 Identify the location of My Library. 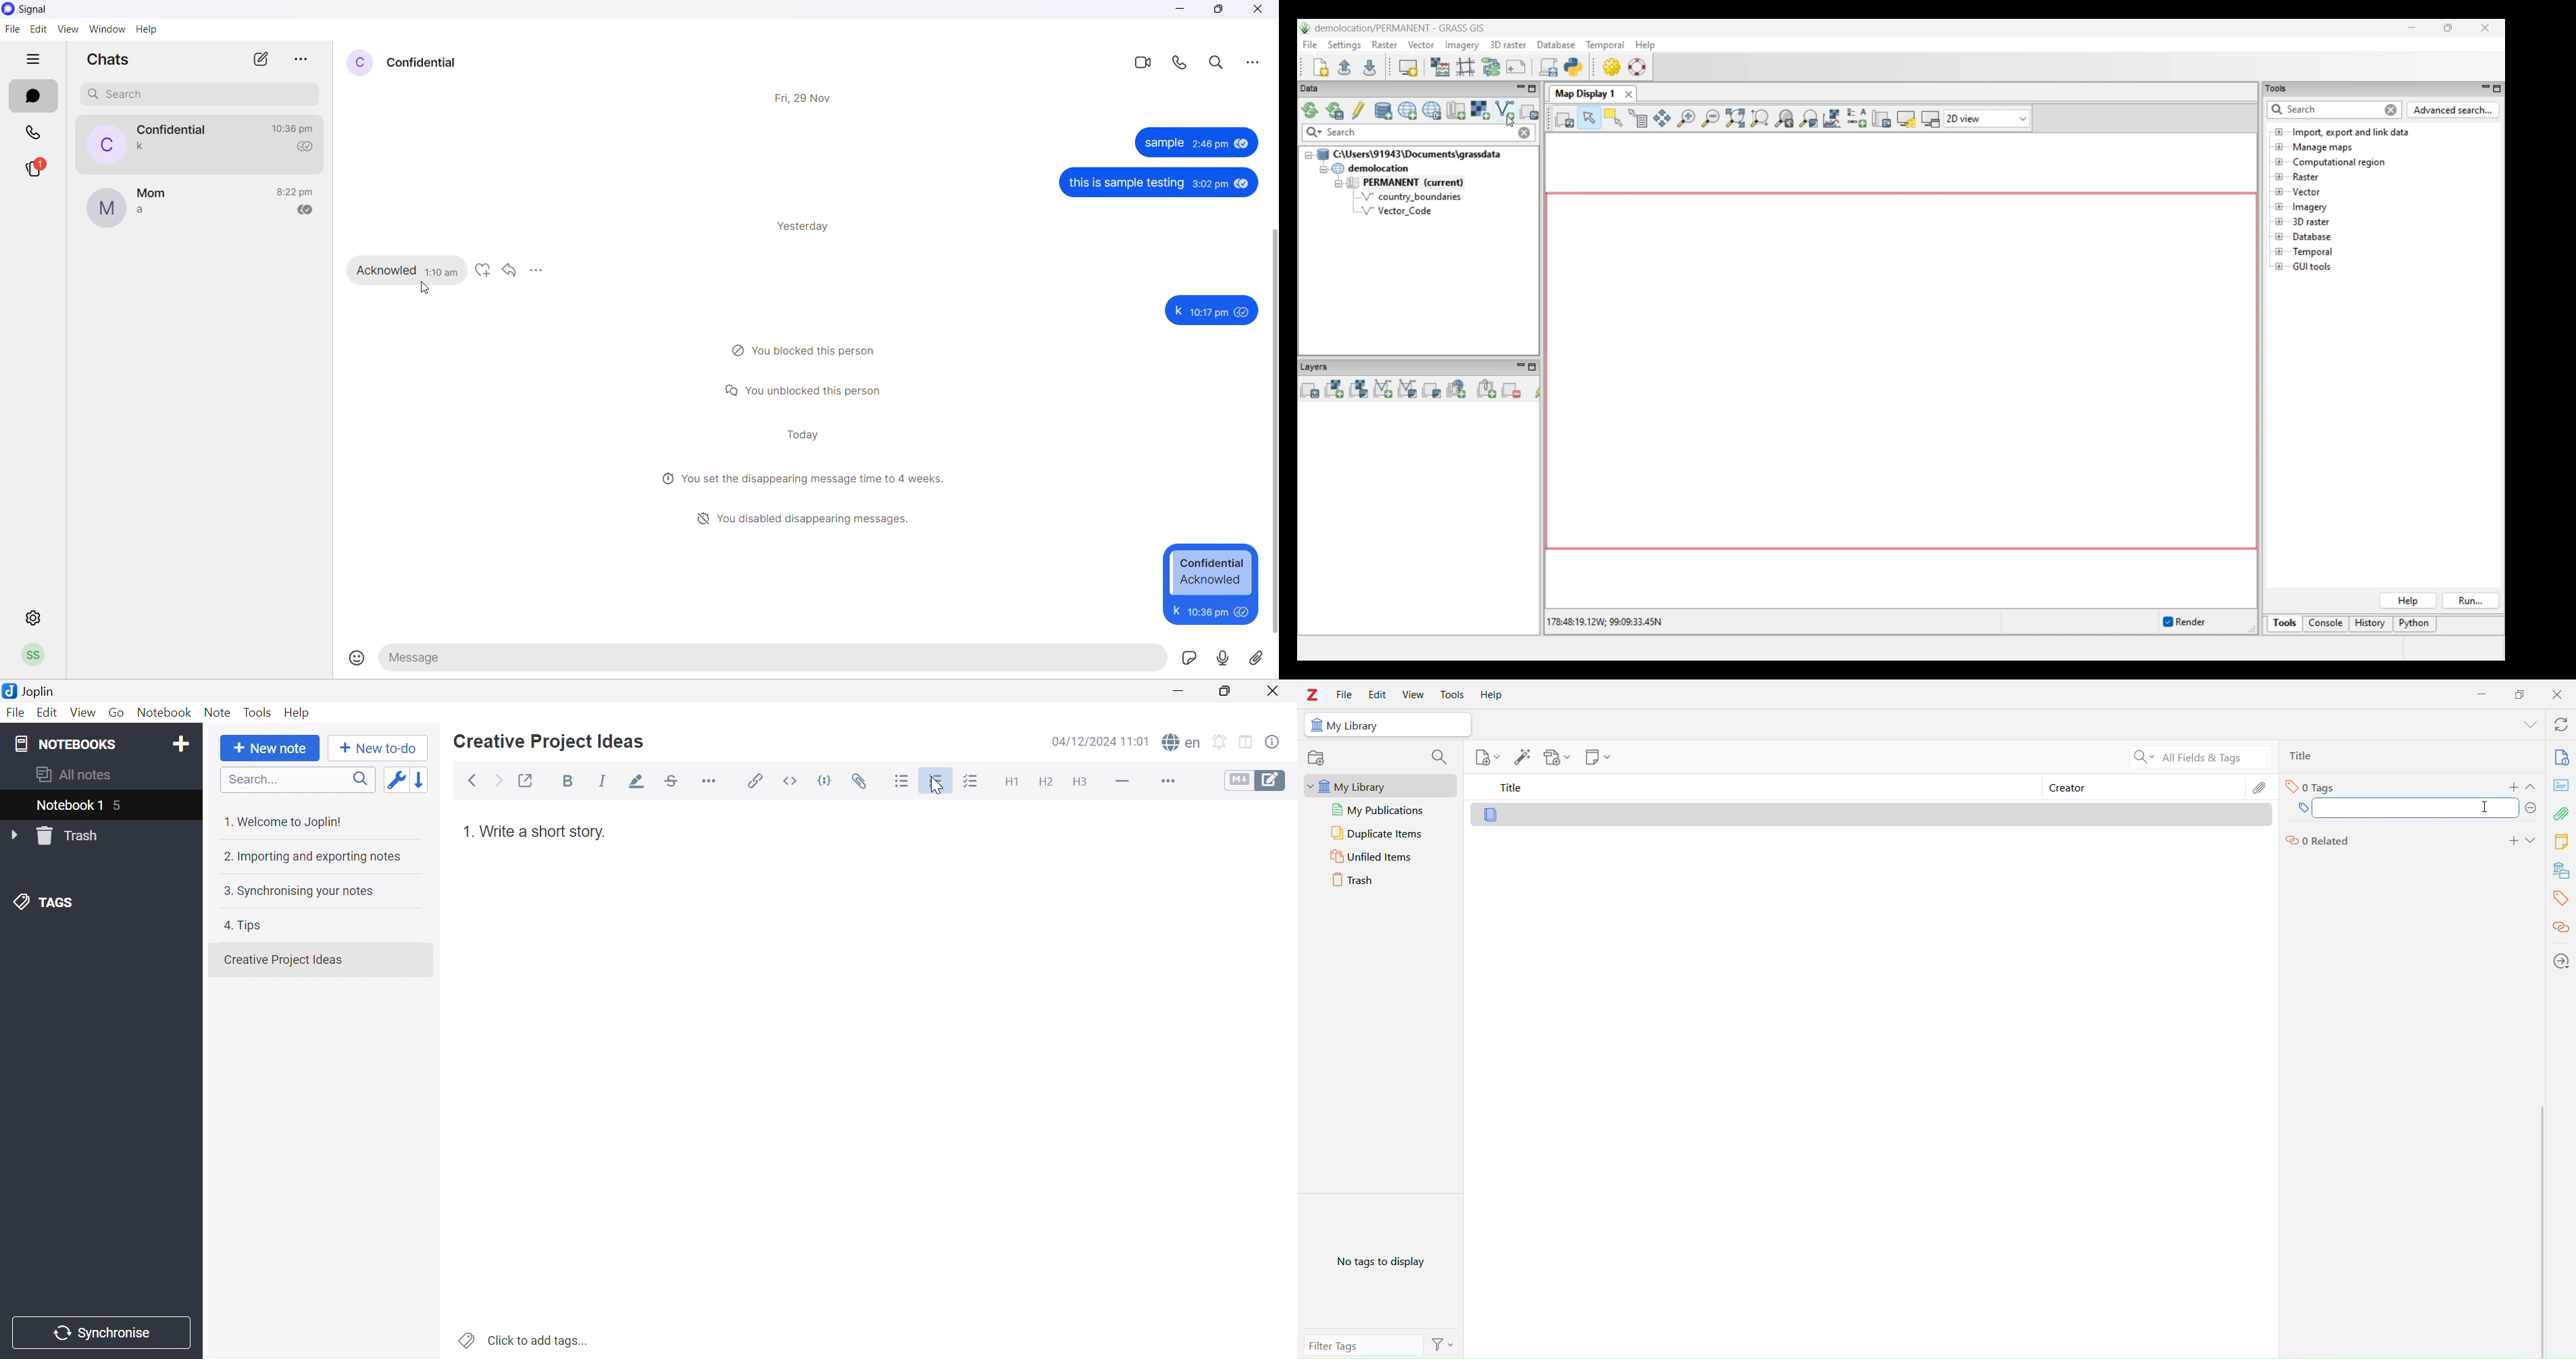
(1380, 786).